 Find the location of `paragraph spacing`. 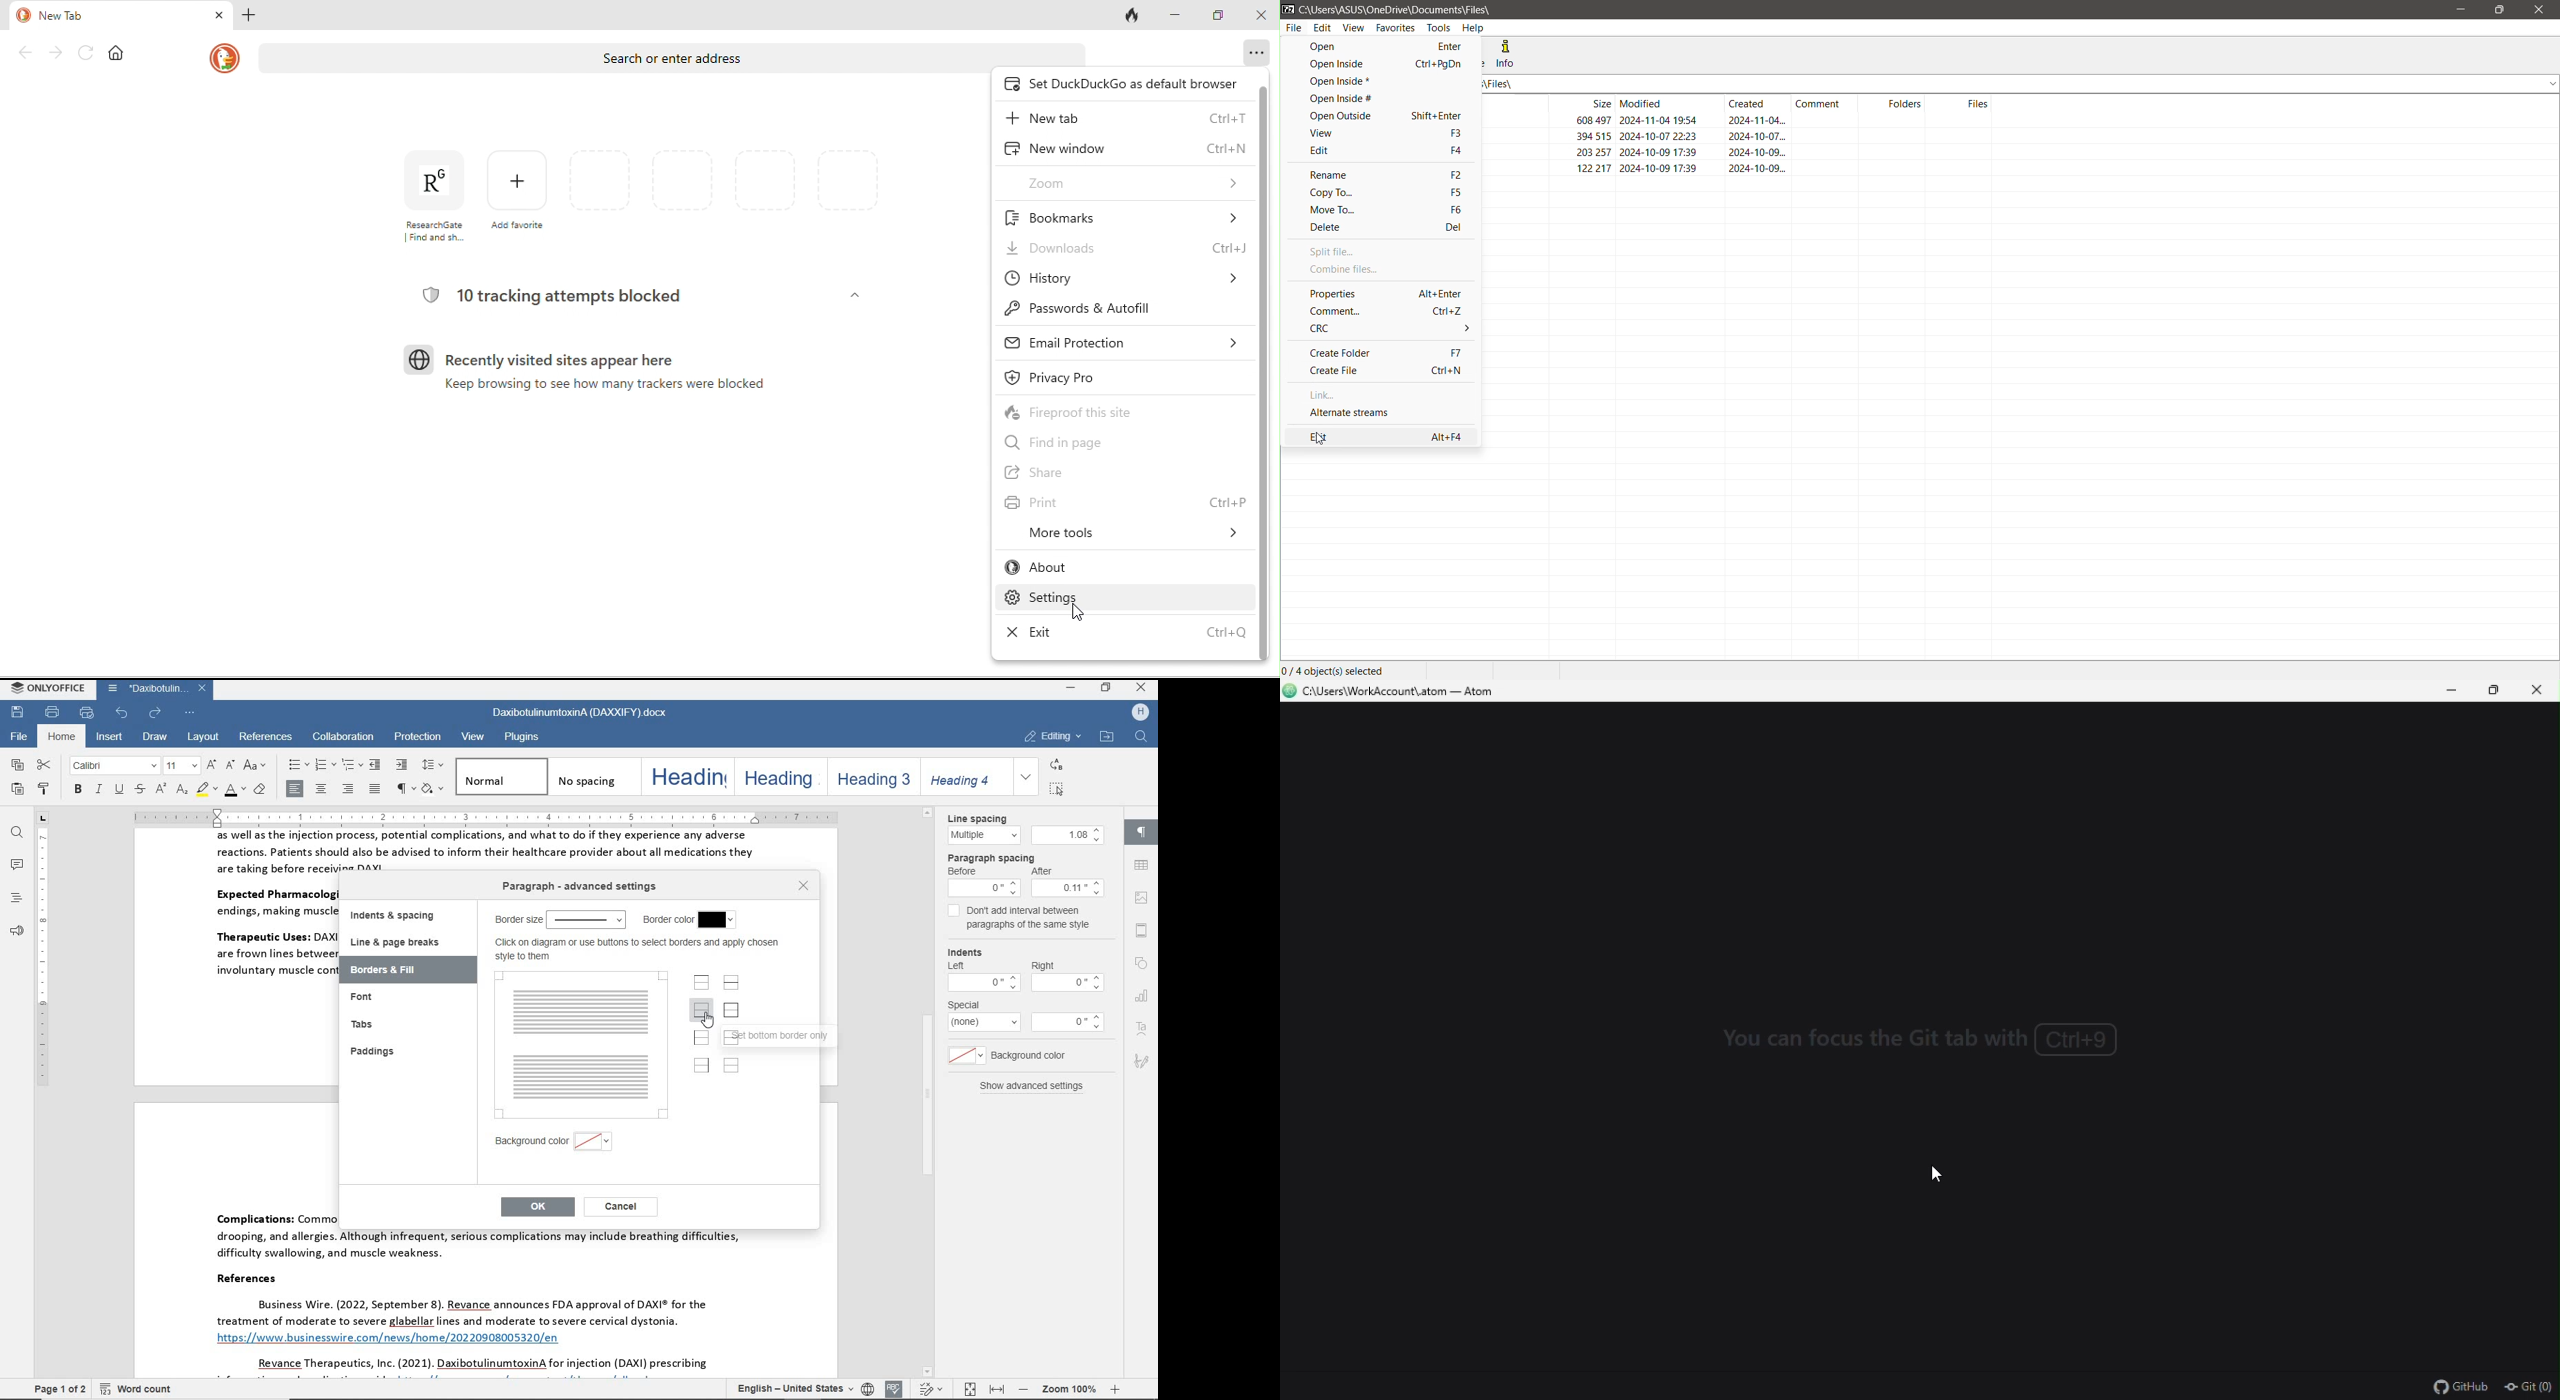

paragraph spacing is located at coordinates (1026, 874).